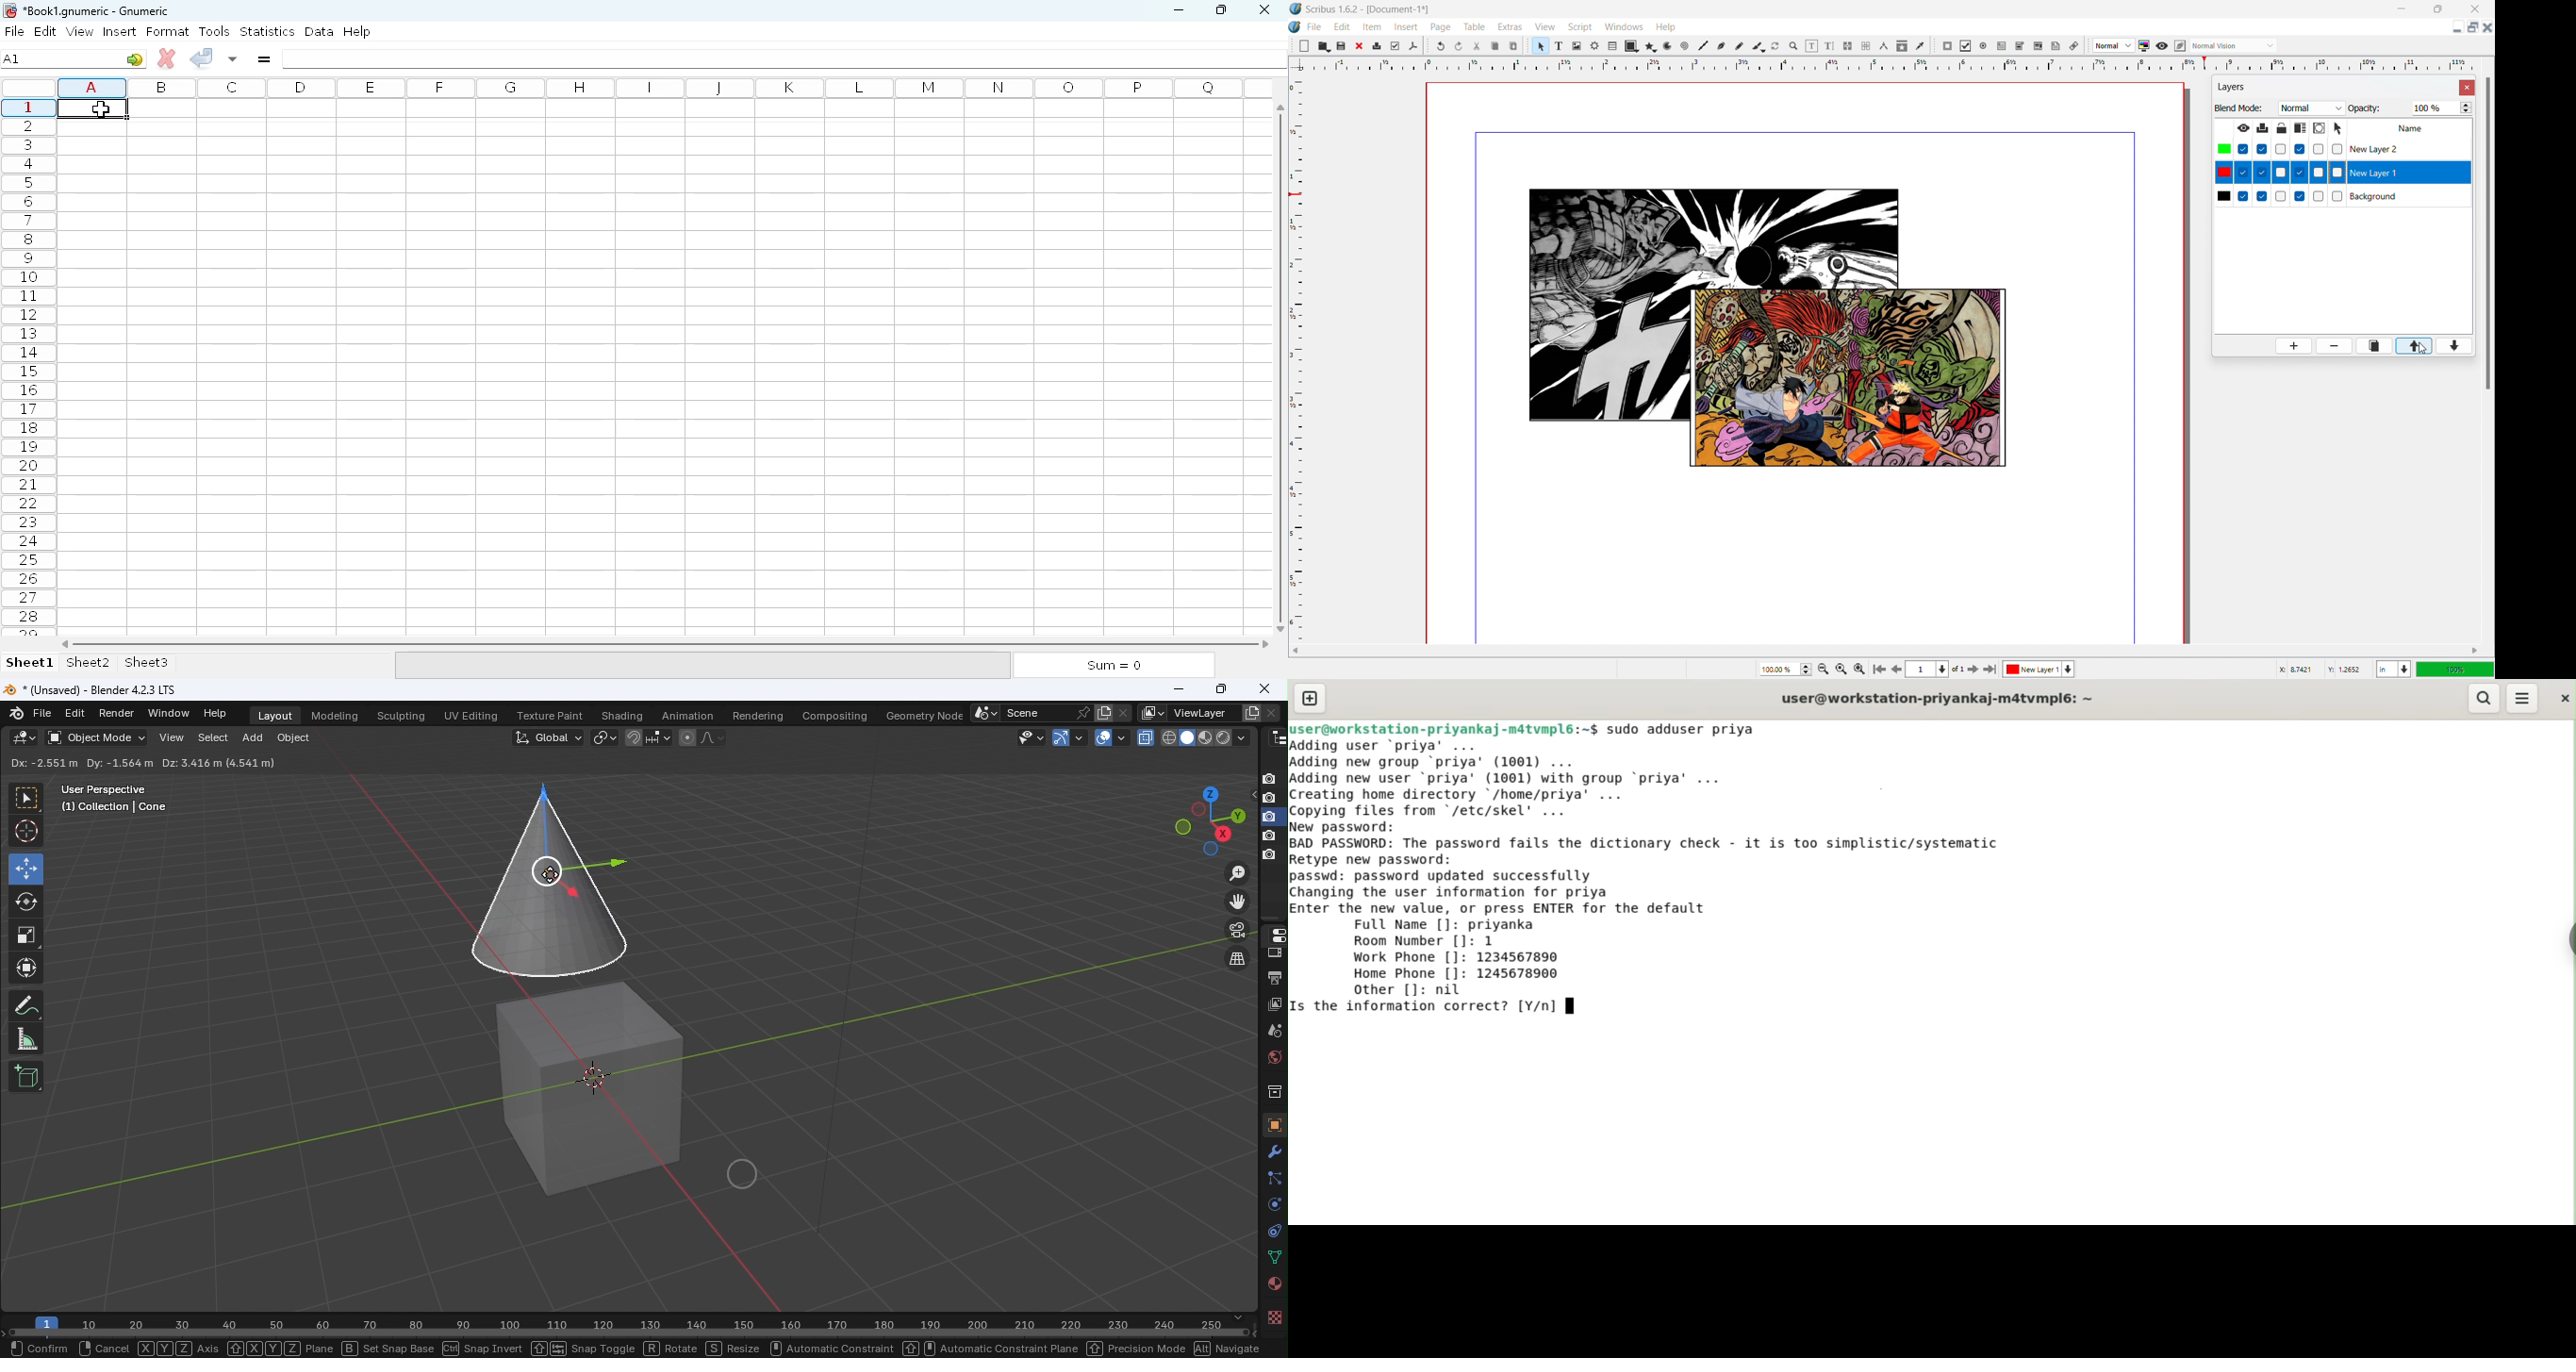 This screenshot has height=1372, width=2576. I want to click on move layer down, so click(2454, 346).